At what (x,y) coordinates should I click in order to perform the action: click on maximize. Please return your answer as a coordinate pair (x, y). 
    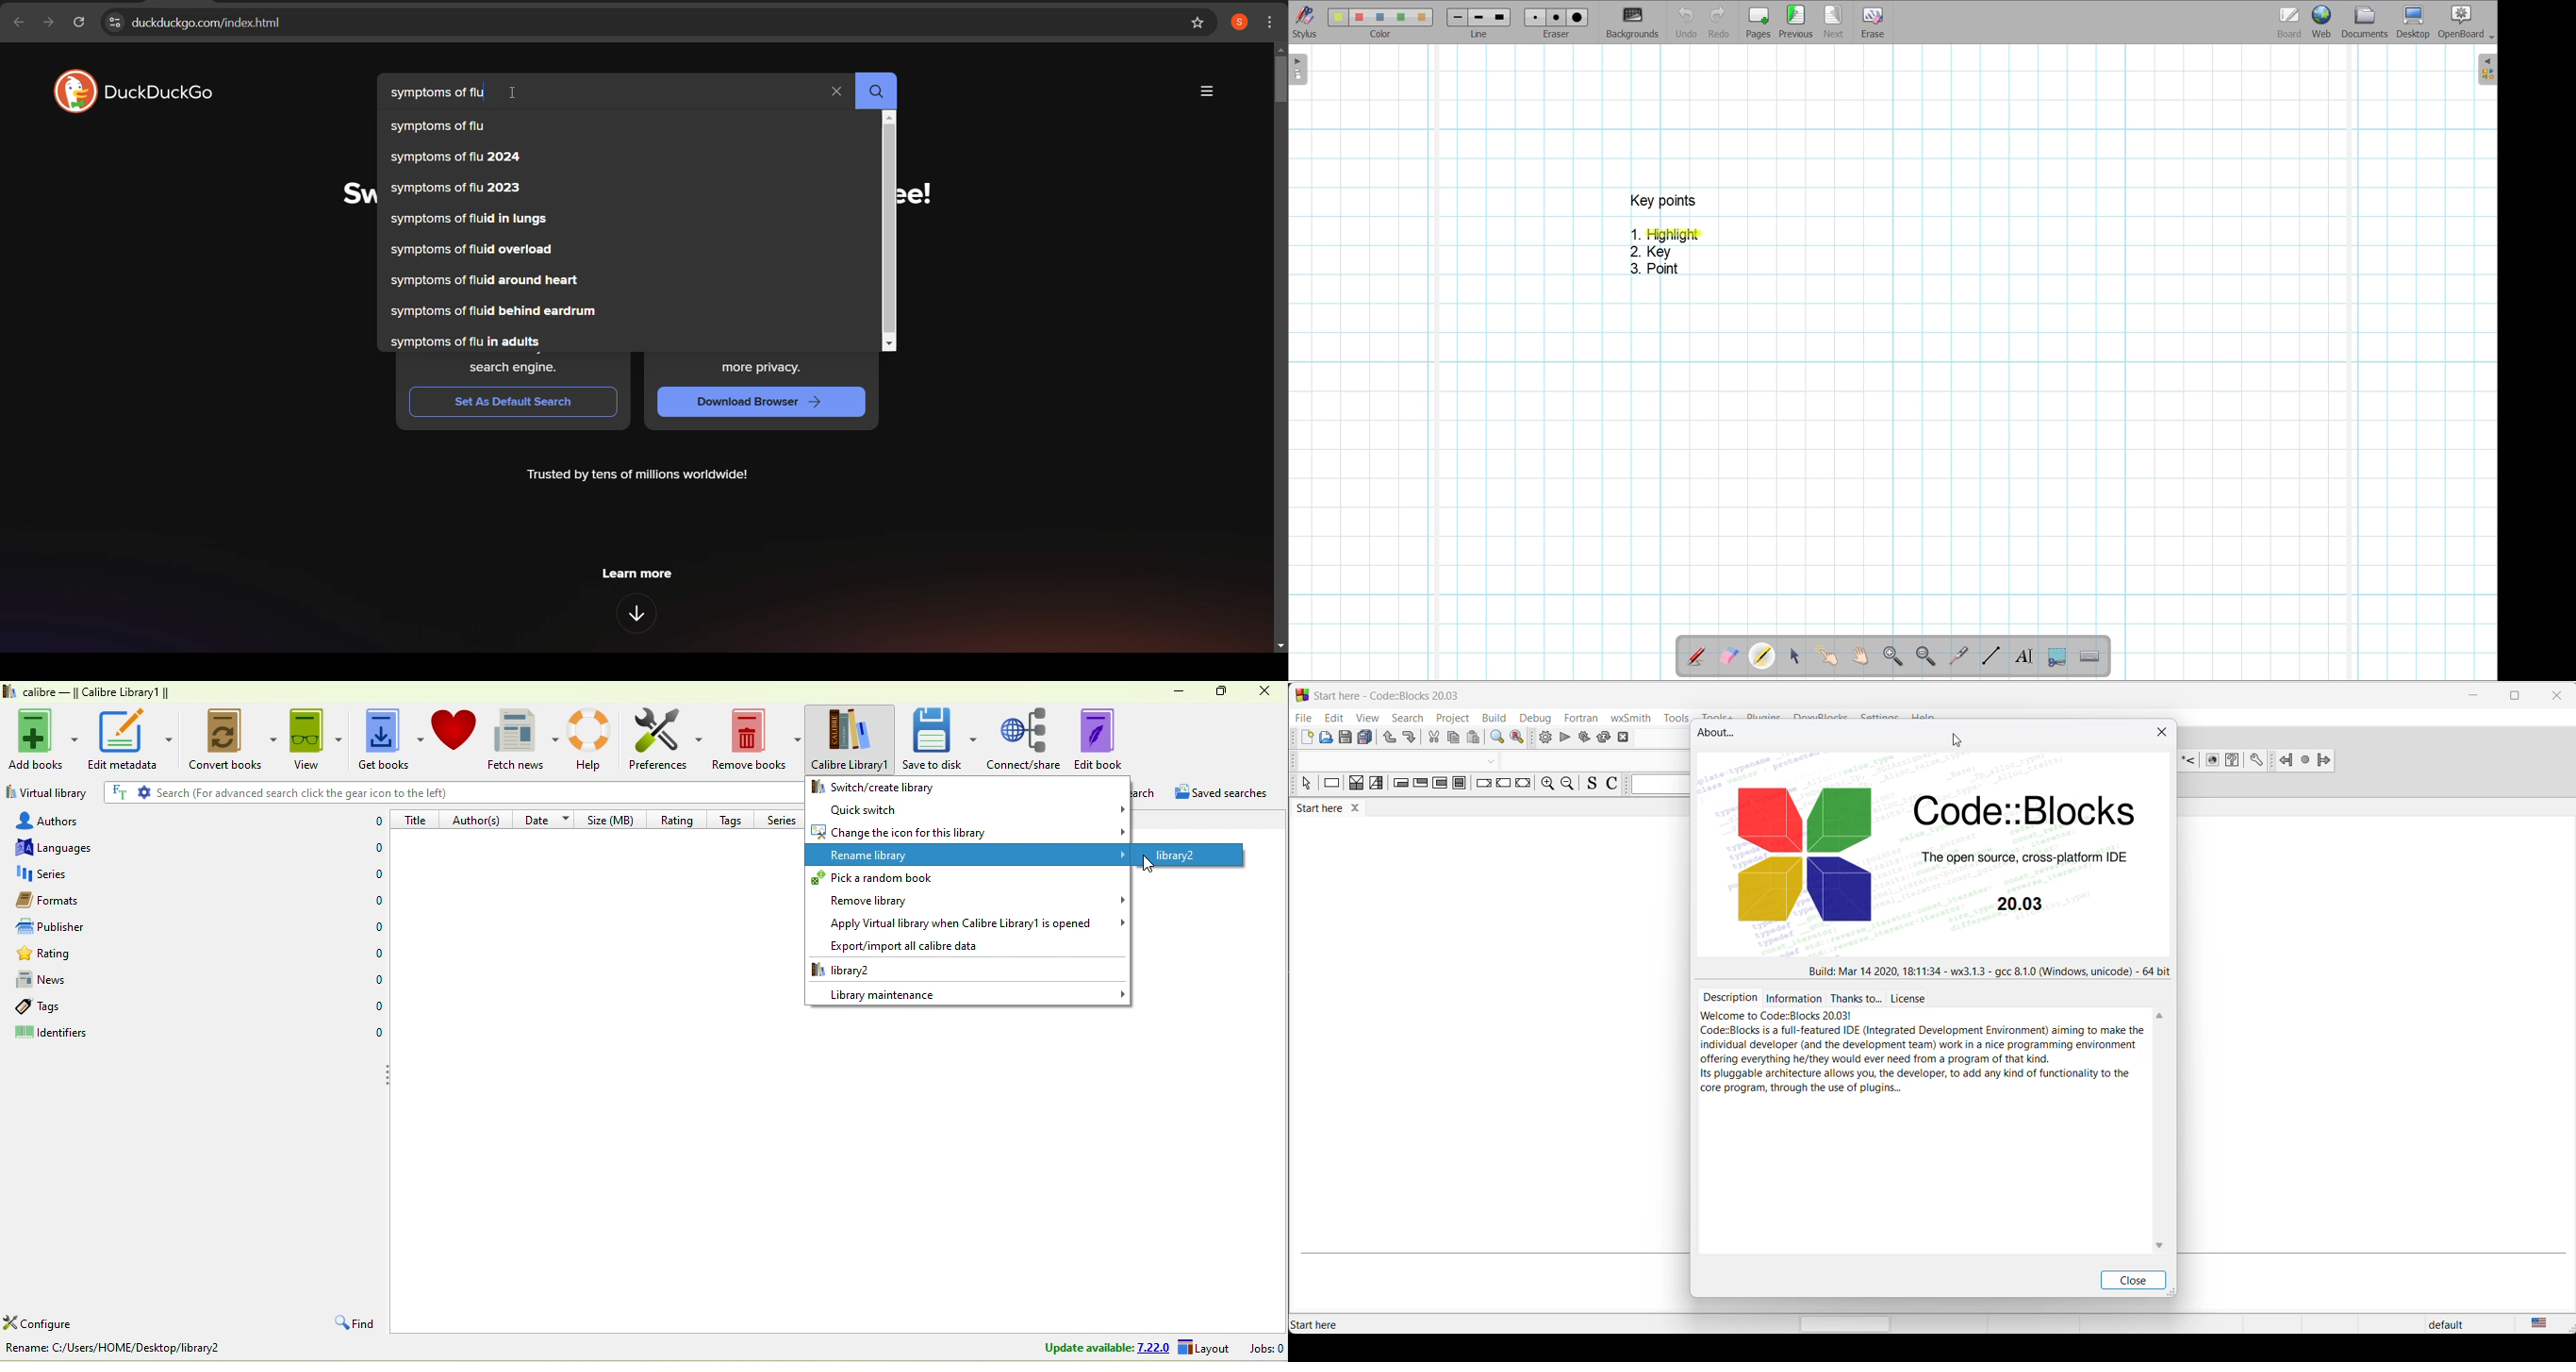
    Looking at the image, I should click on (2517, 694).